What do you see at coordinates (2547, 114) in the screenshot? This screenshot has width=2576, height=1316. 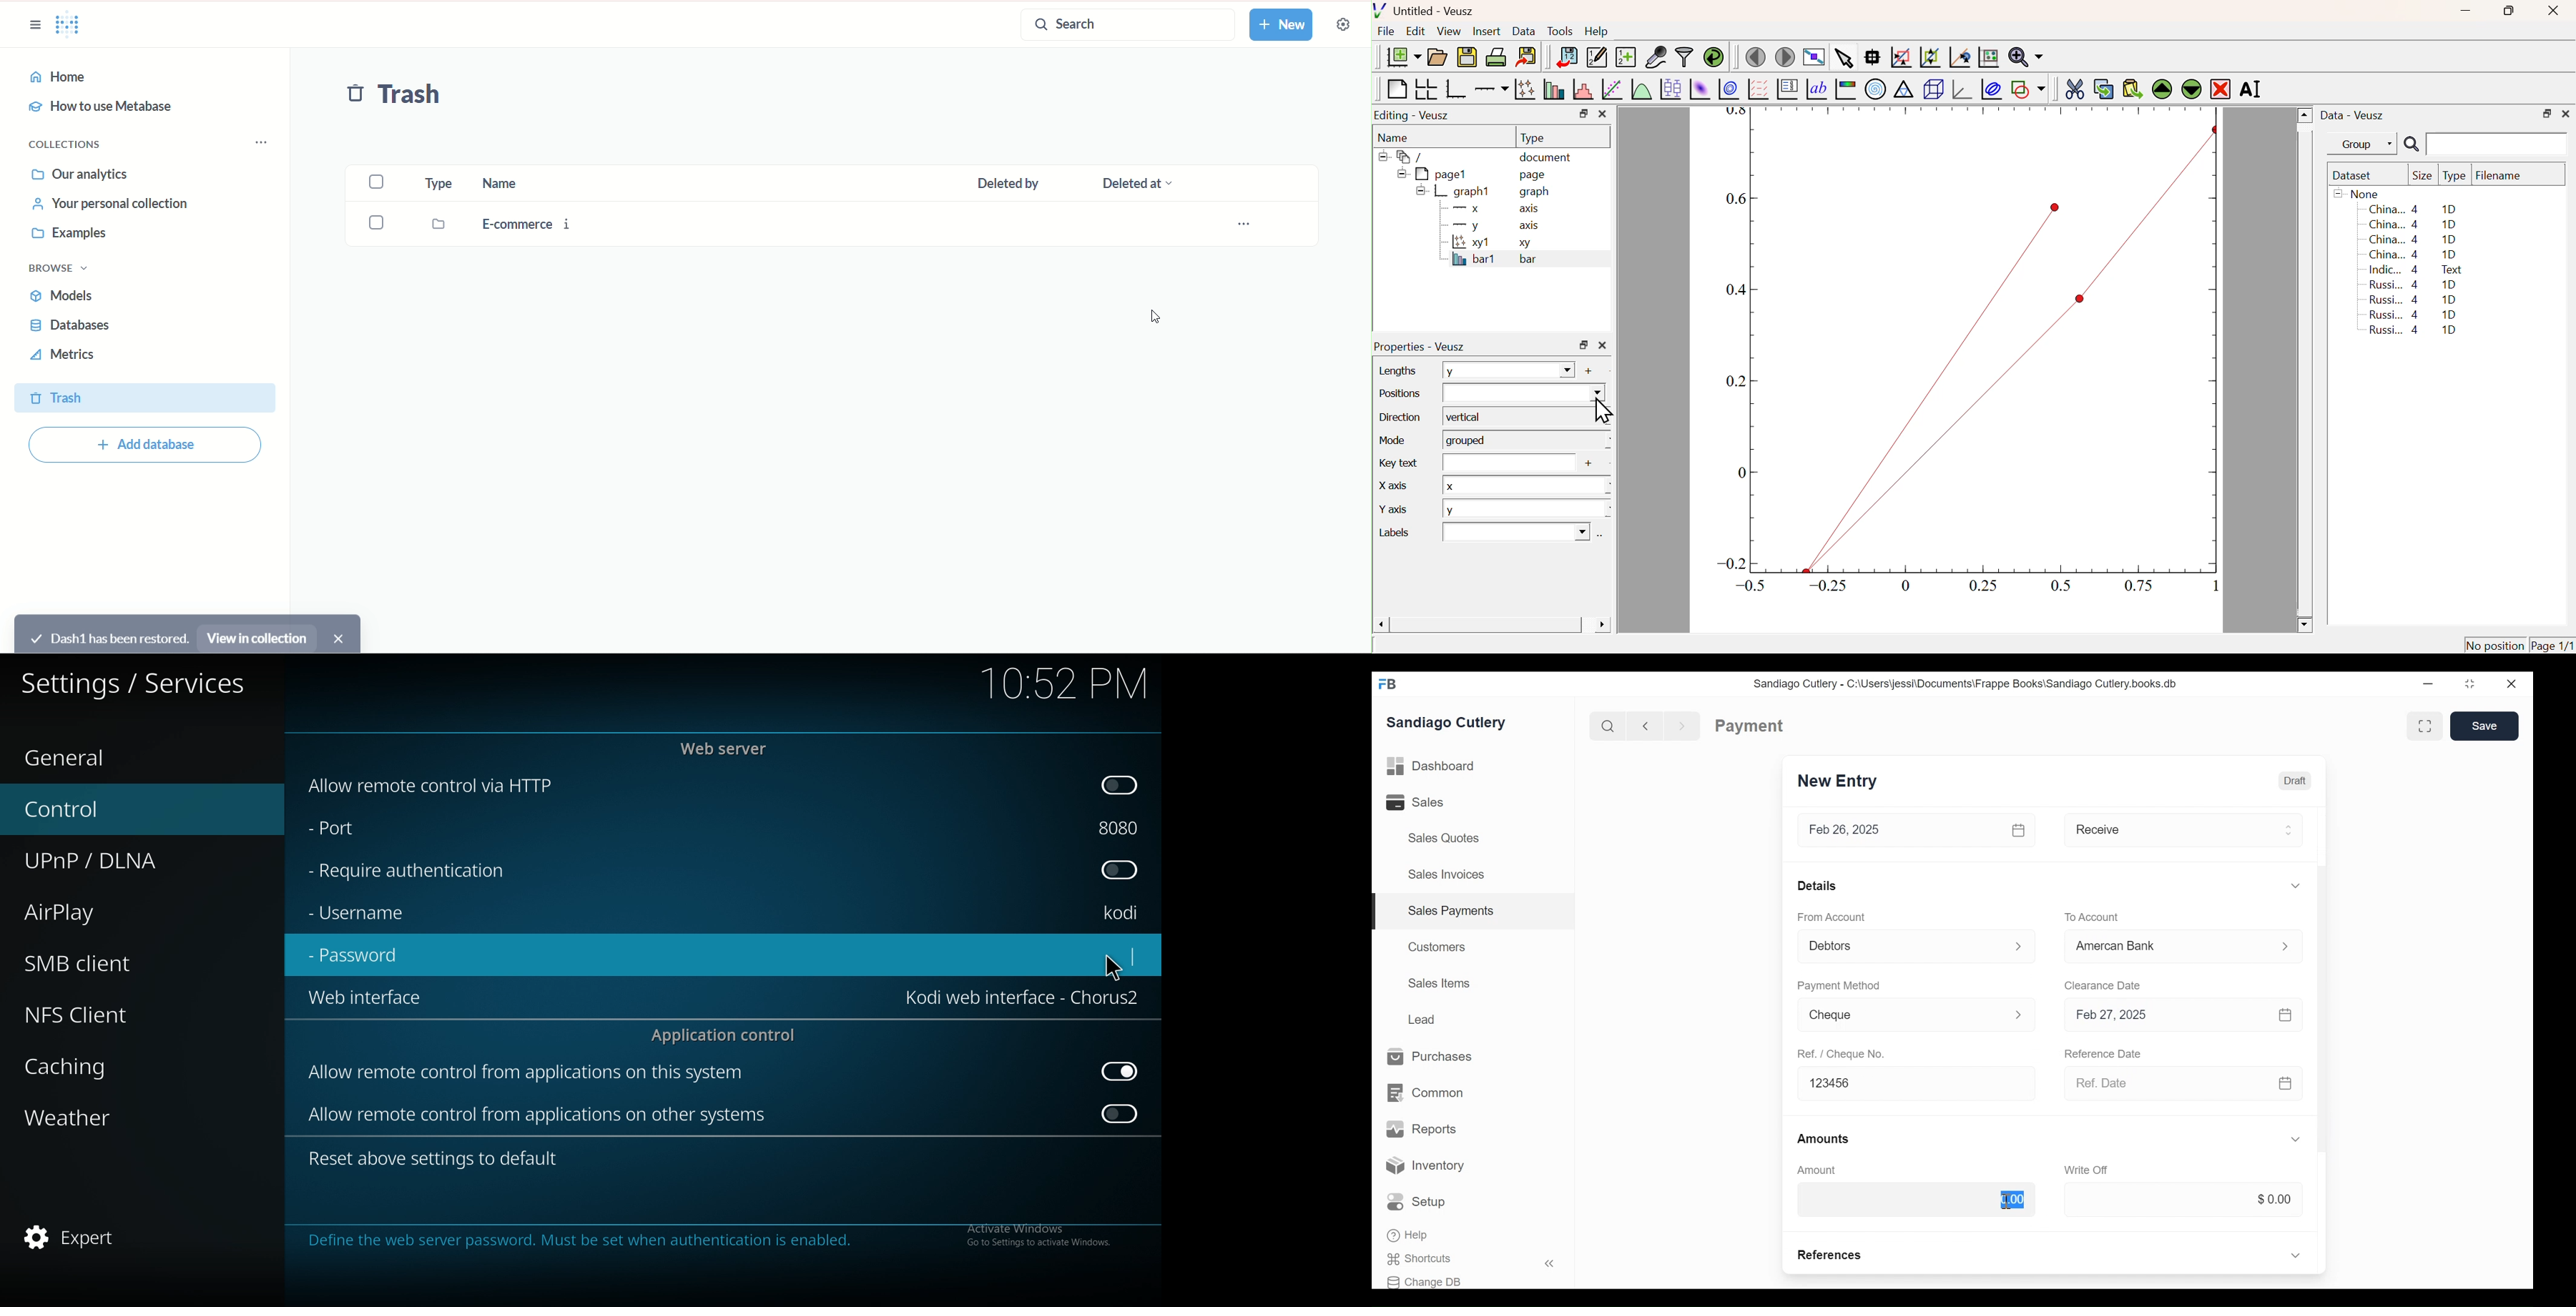 I see `Restore Down` at bounding box center [2547, 114].